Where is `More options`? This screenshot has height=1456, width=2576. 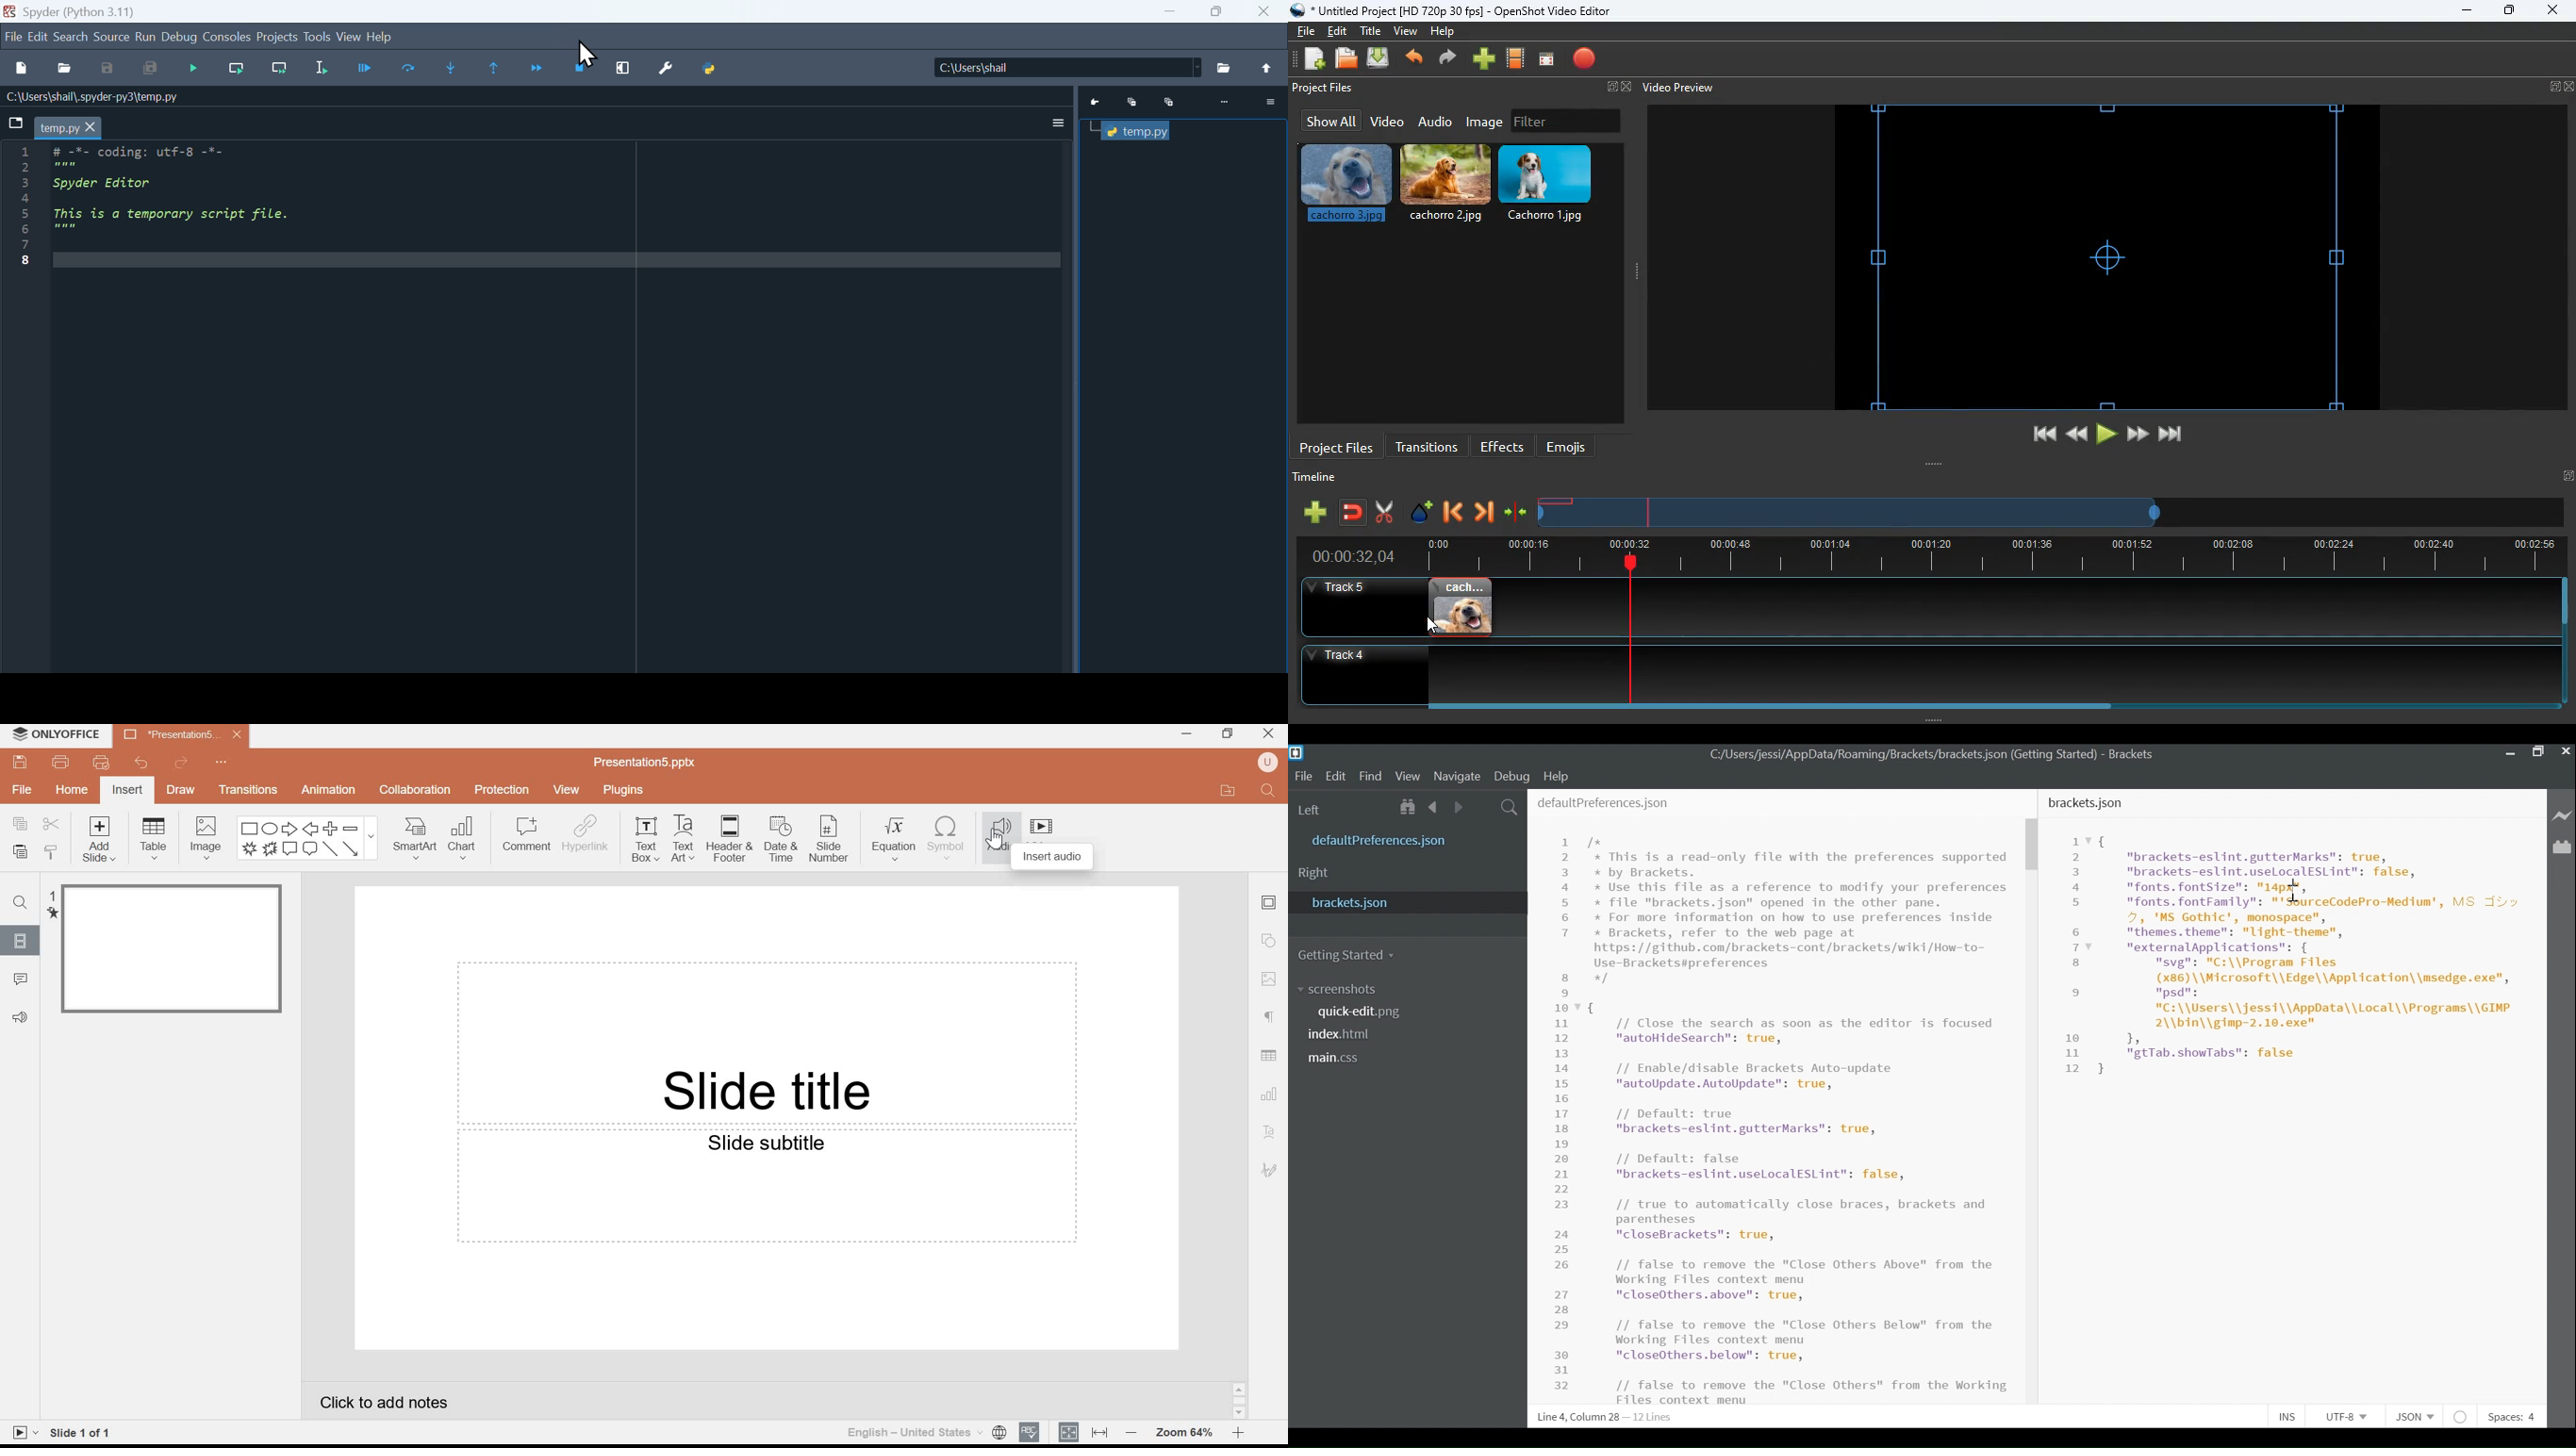 More options is located at coordinates (1268, 101).